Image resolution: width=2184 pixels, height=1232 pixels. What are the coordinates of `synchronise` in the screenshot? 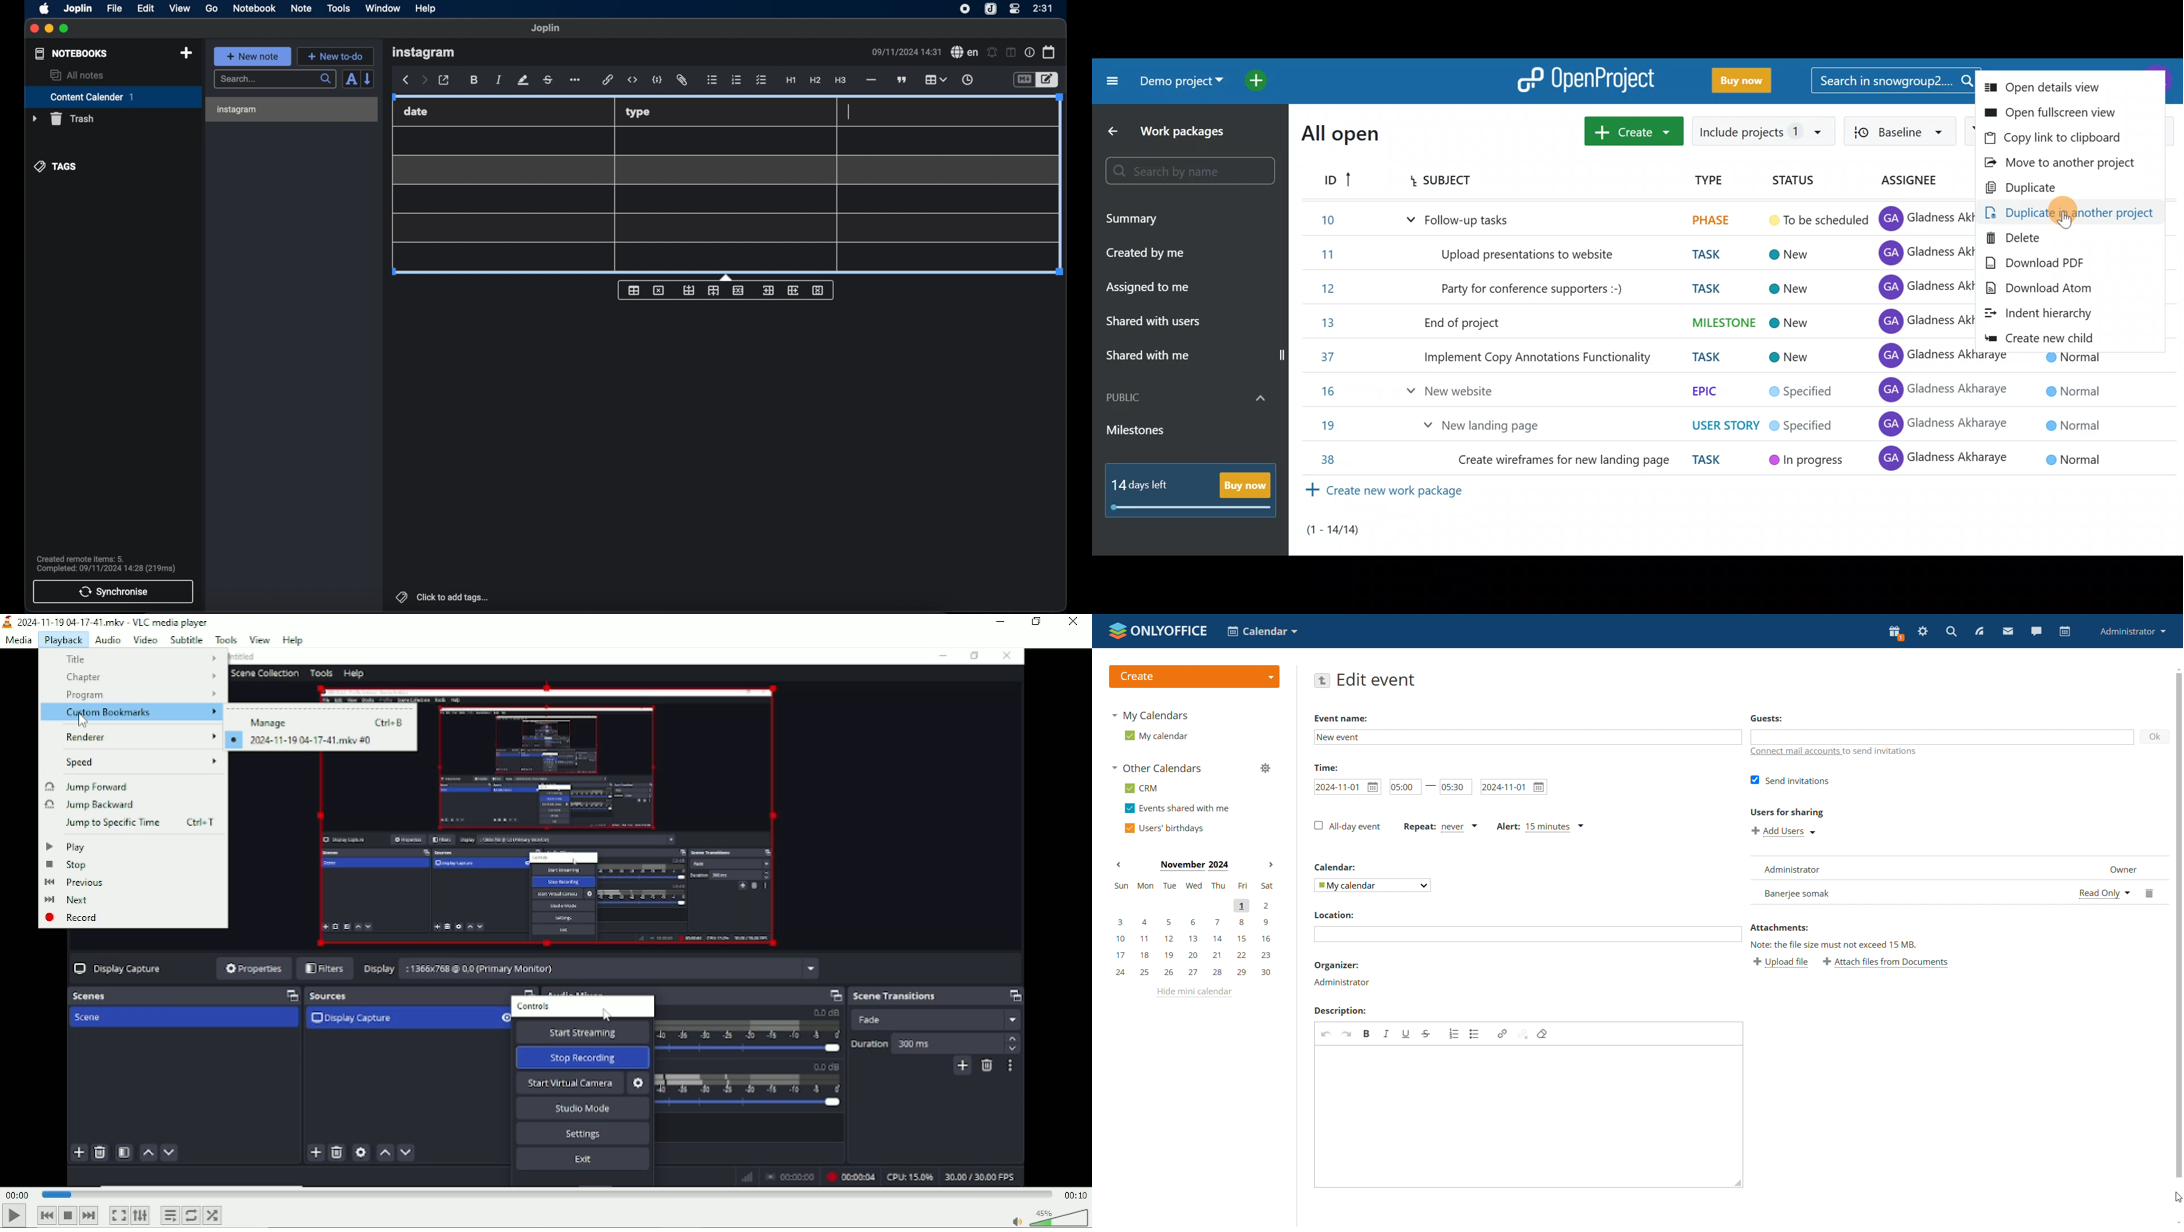 It's located at (113, 592).